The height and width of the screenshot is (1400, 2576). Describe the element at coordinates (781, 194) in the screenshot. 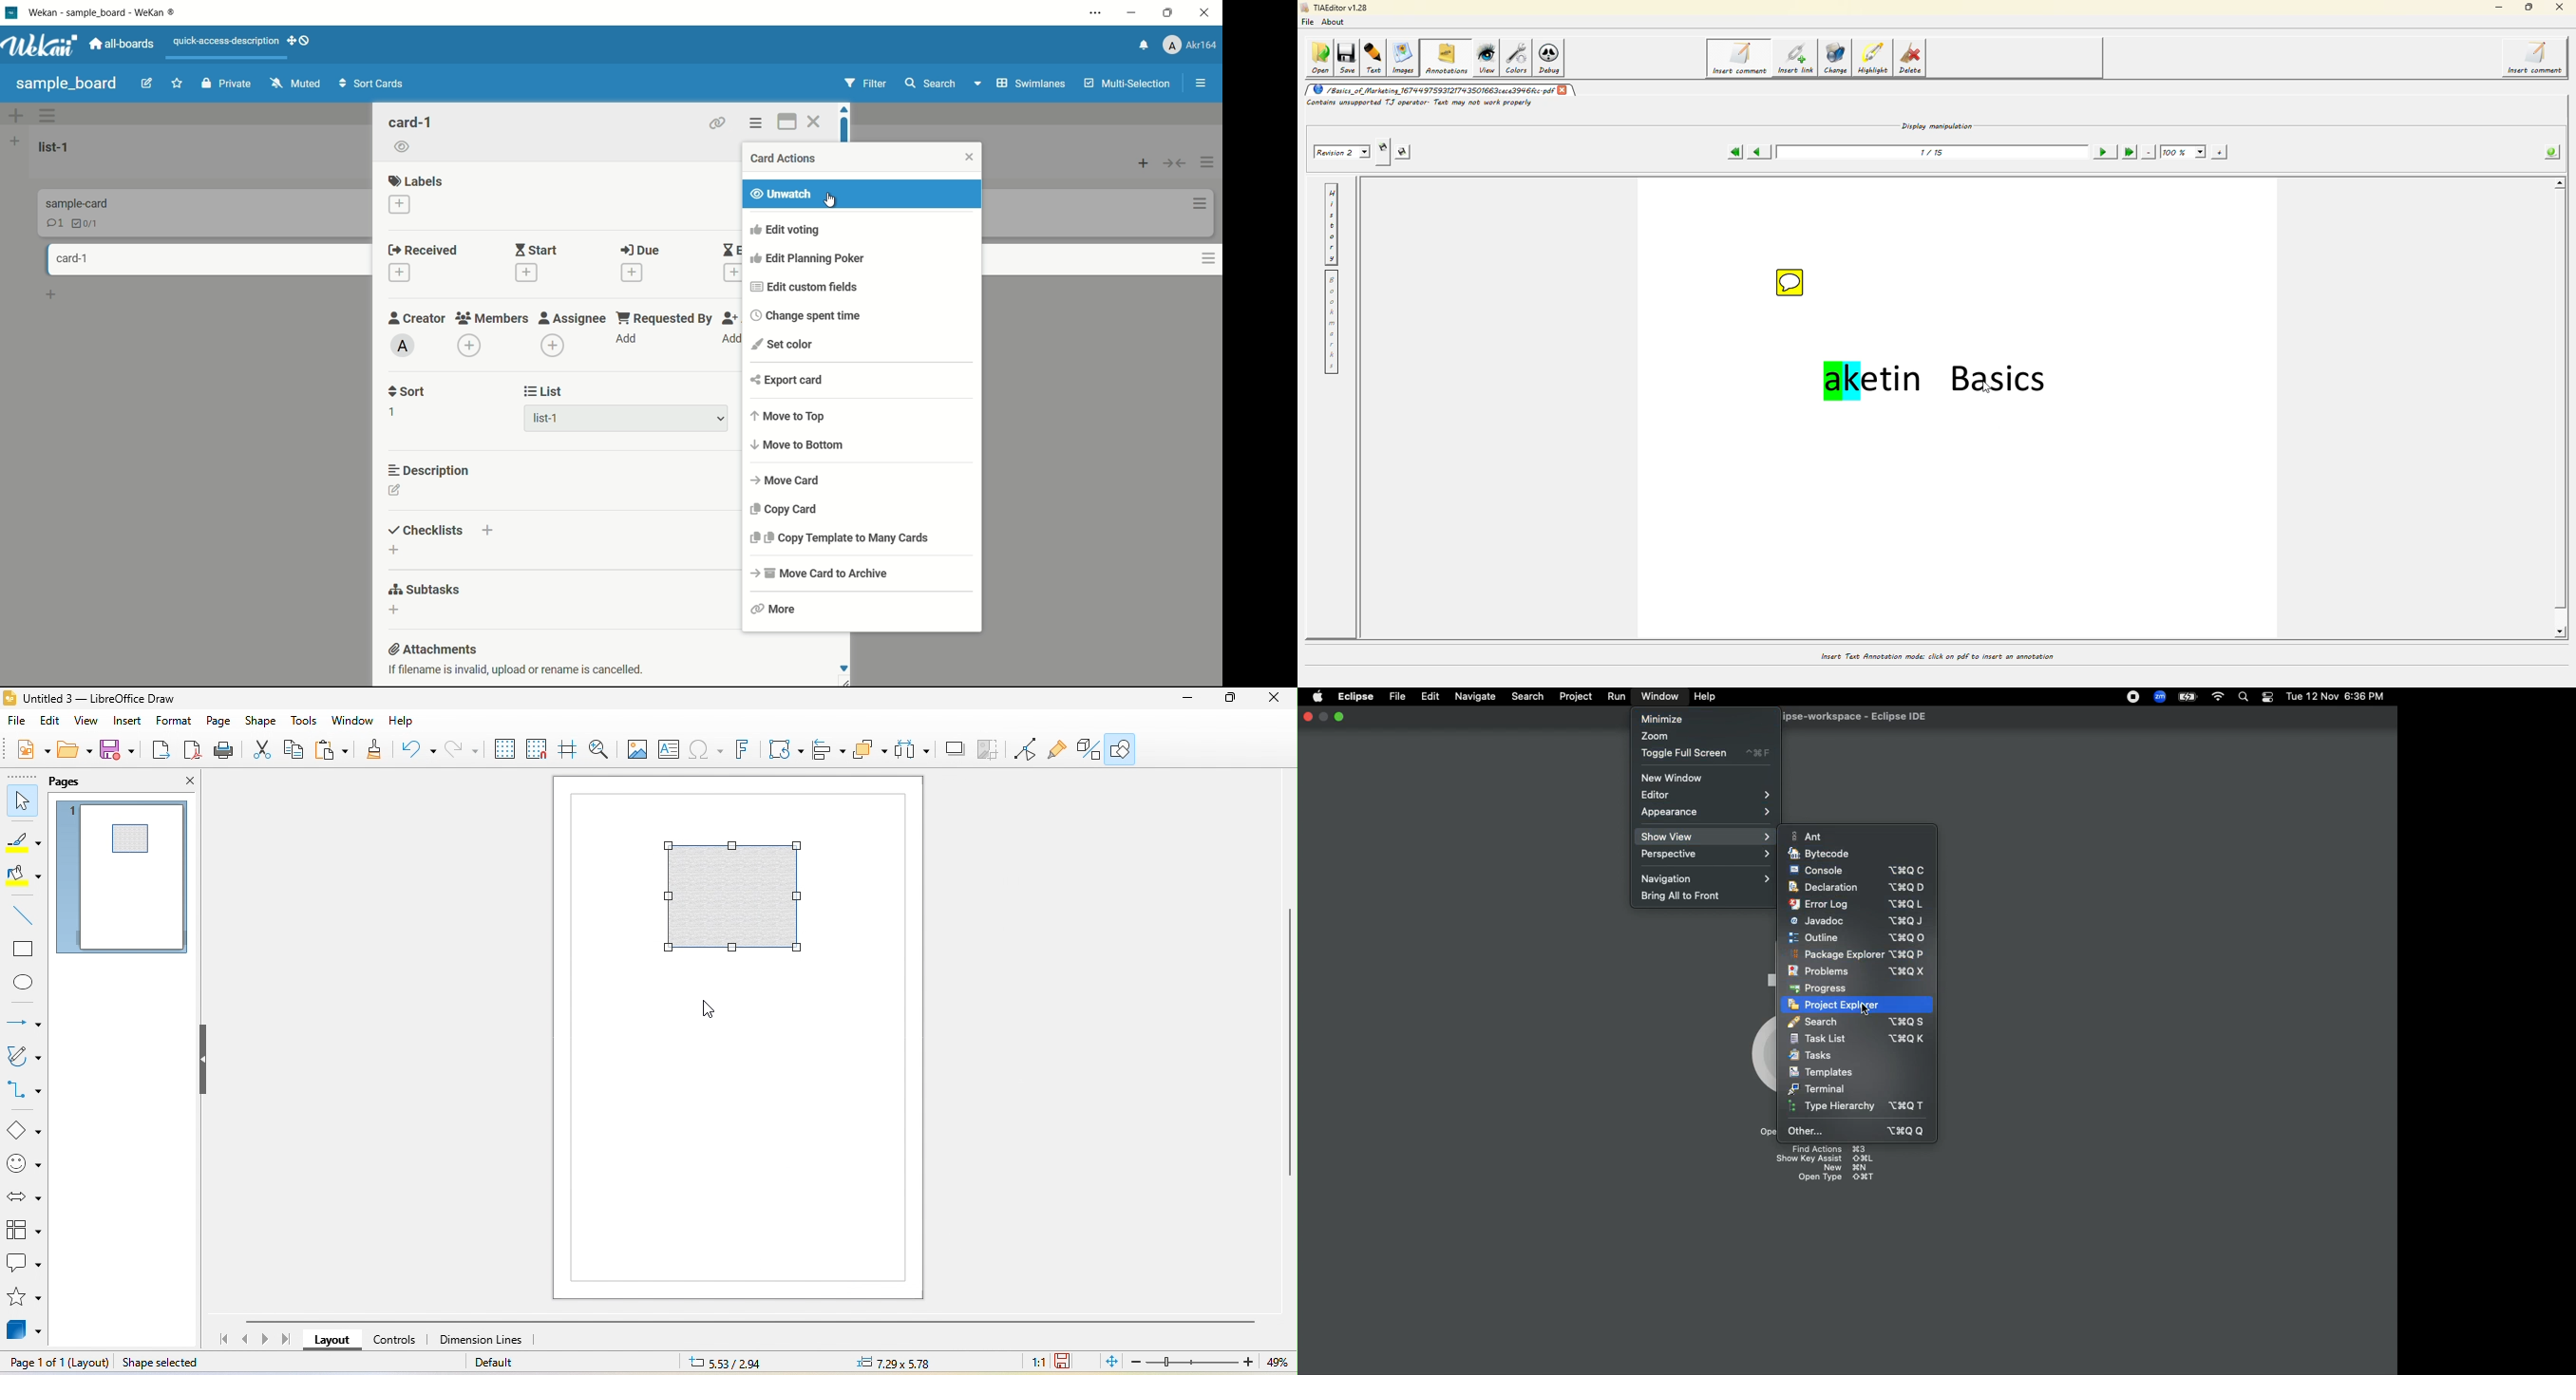

I see `unwatch` at that location.